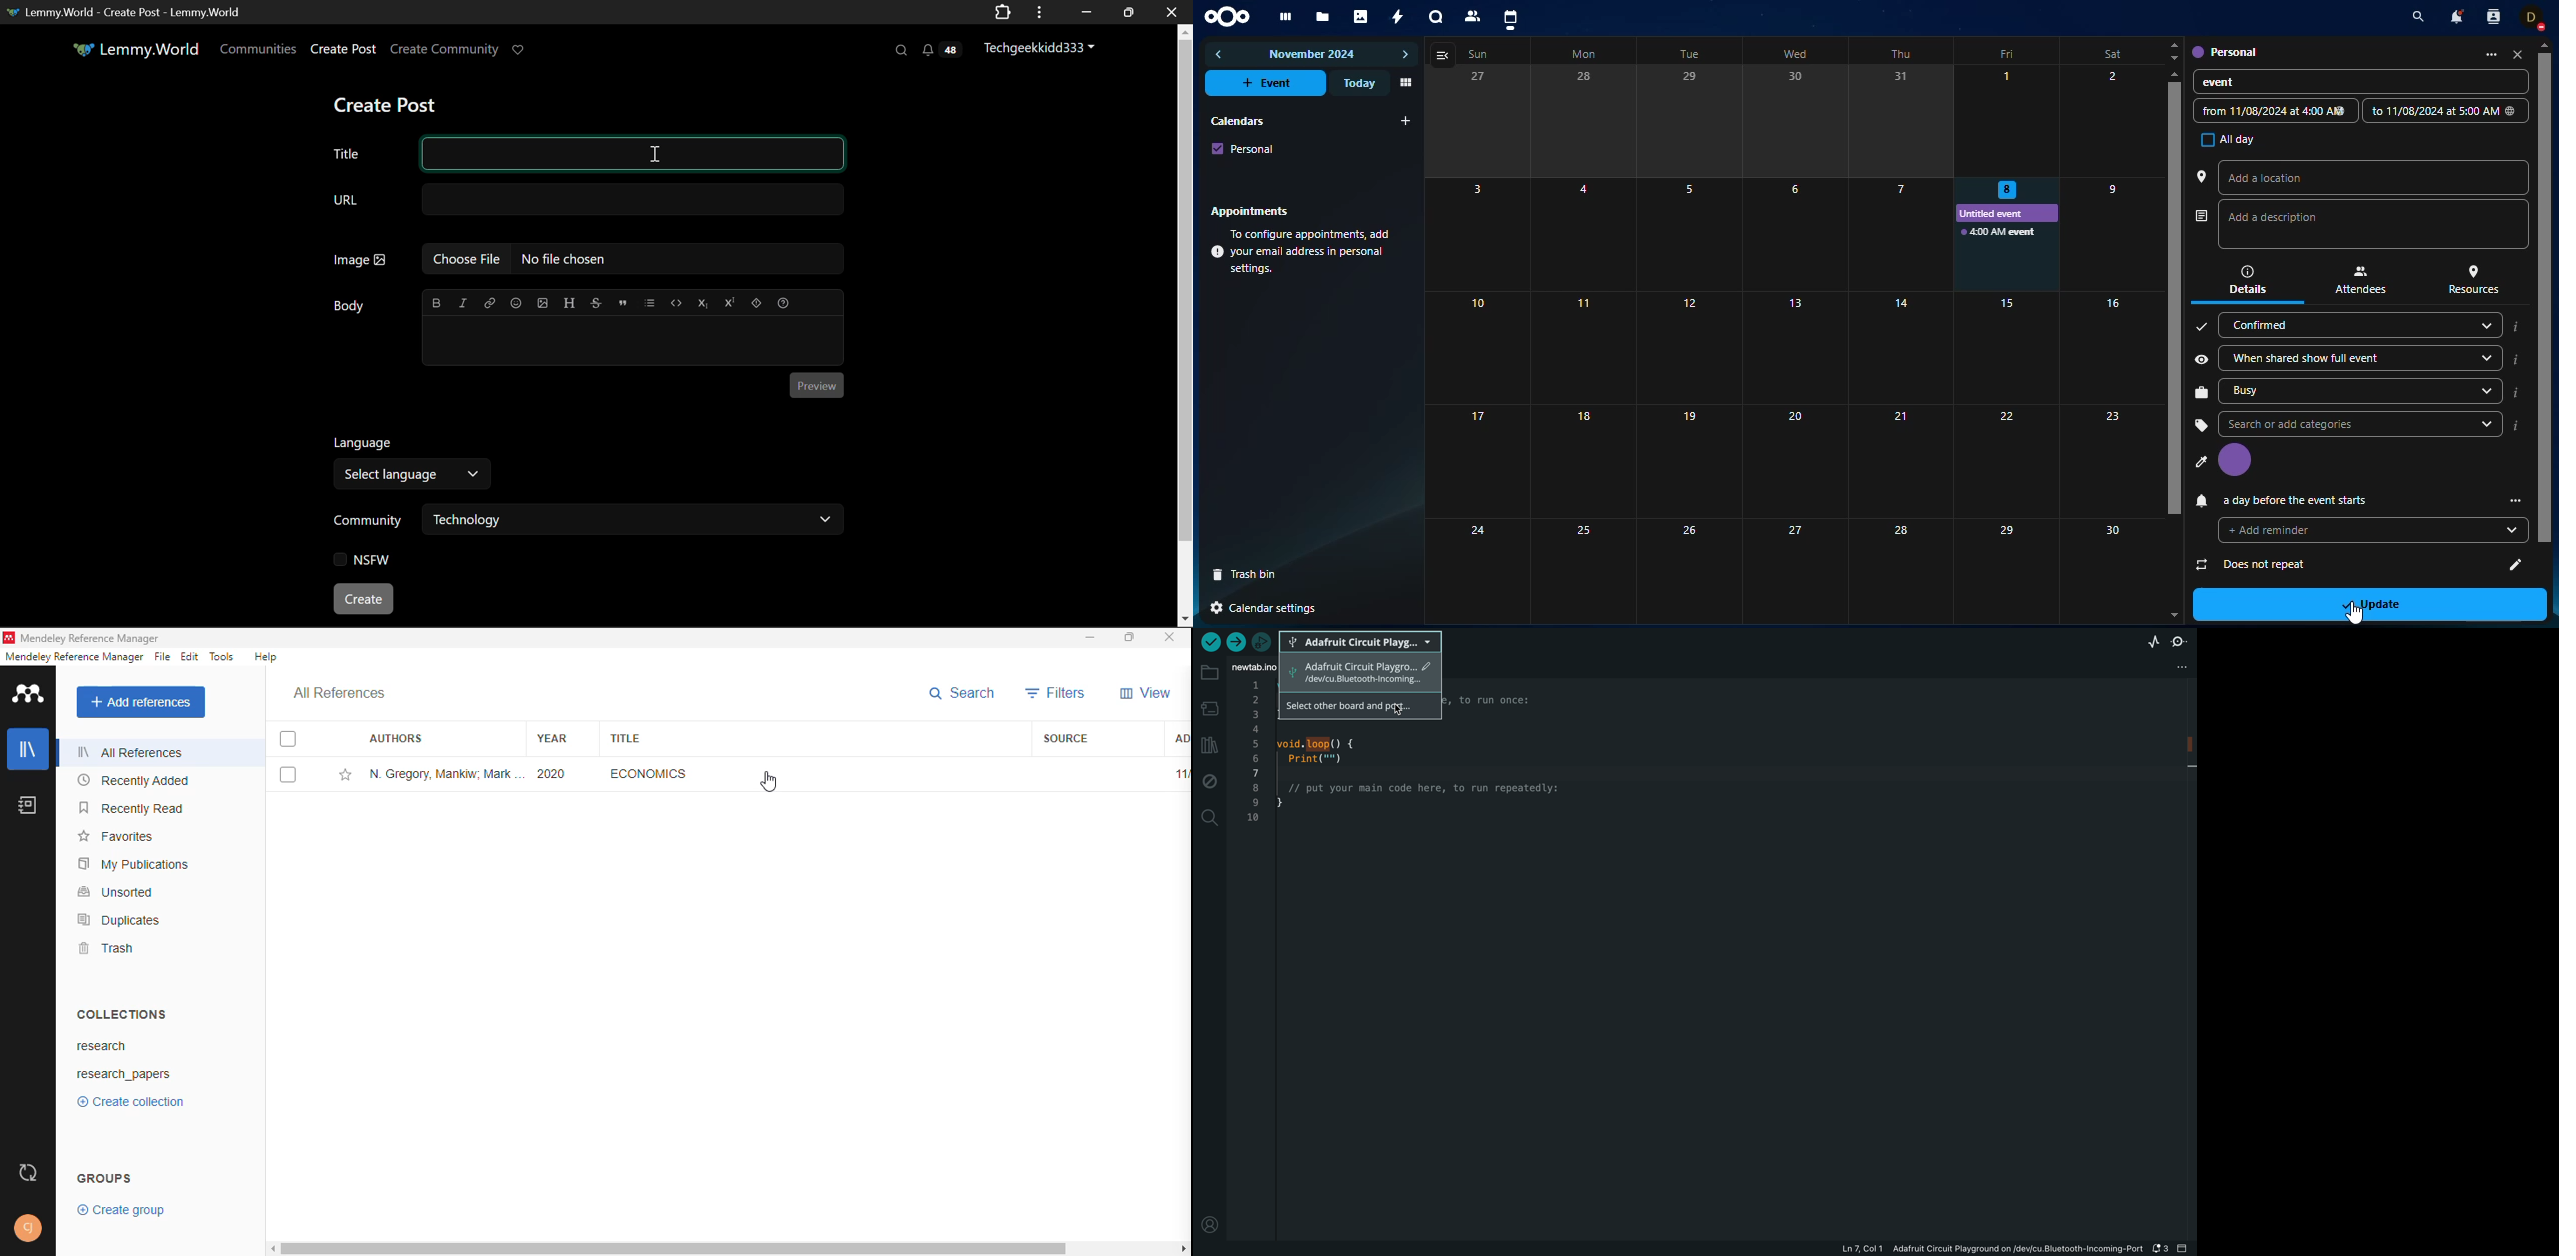 This screenshot has width=2576, height=1260. I want to click on library, so click(28, 749).